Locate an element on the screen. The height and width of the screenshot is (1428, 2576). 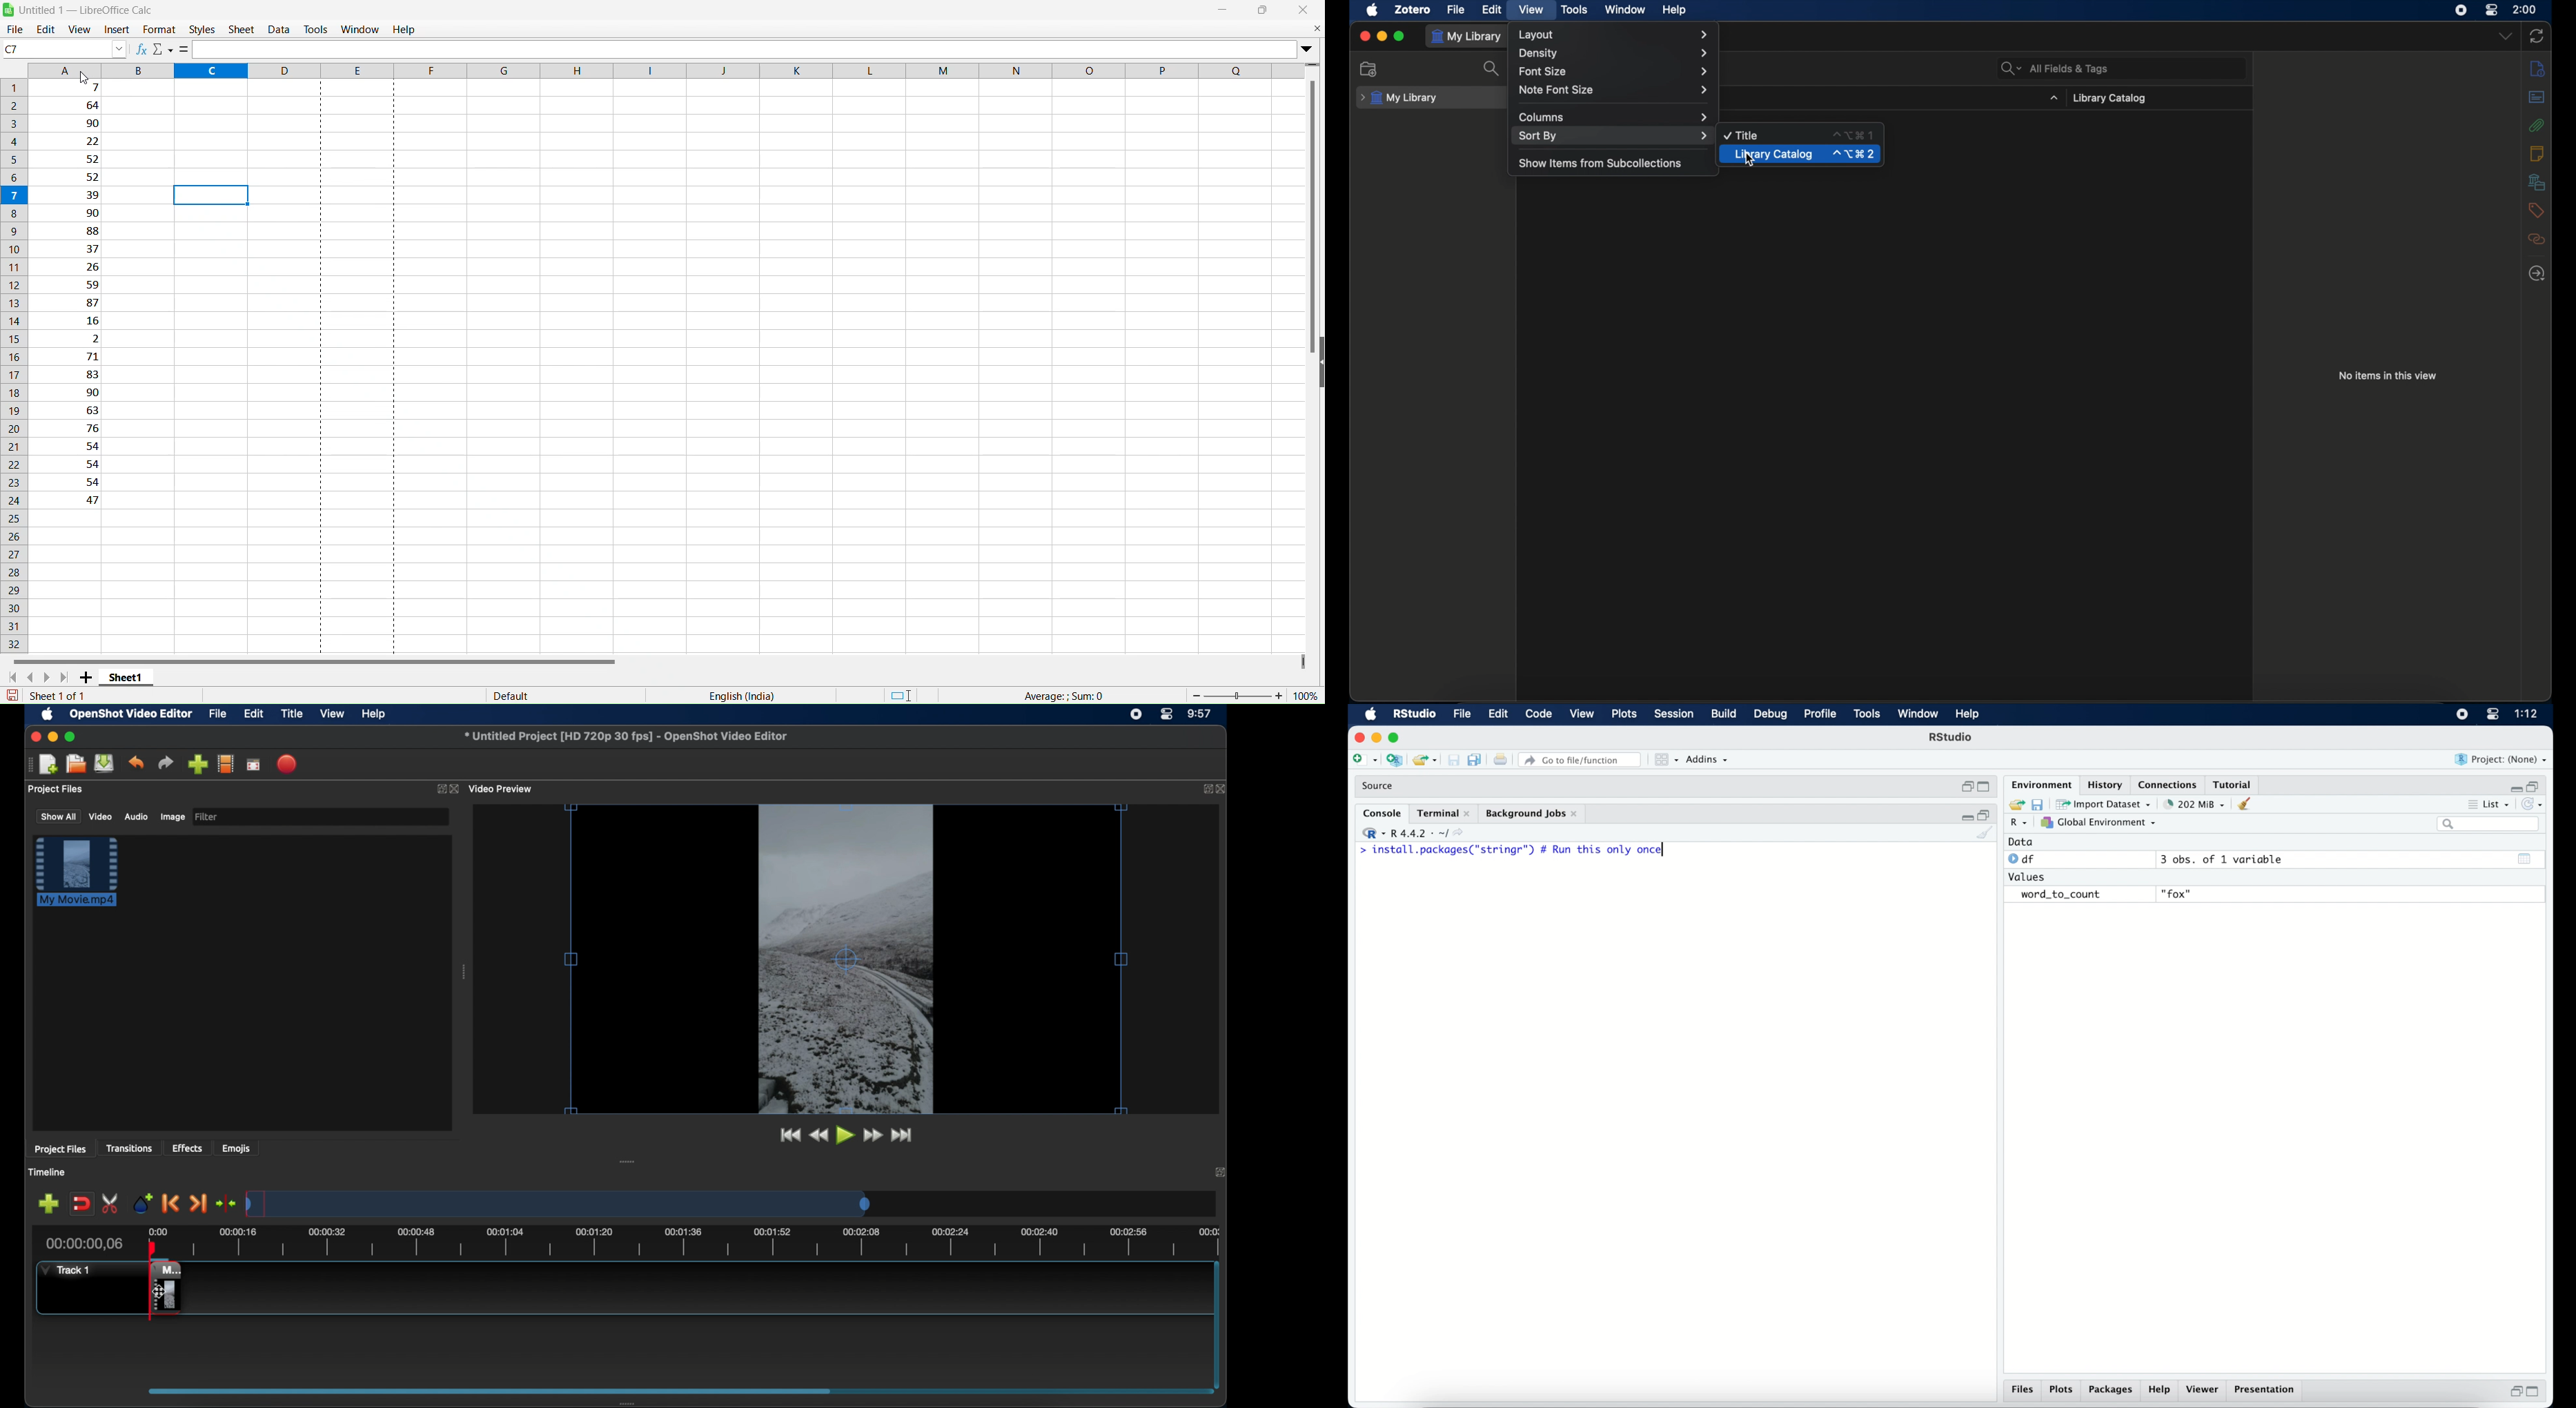
shortcut is located at coordinates (1854, 154).